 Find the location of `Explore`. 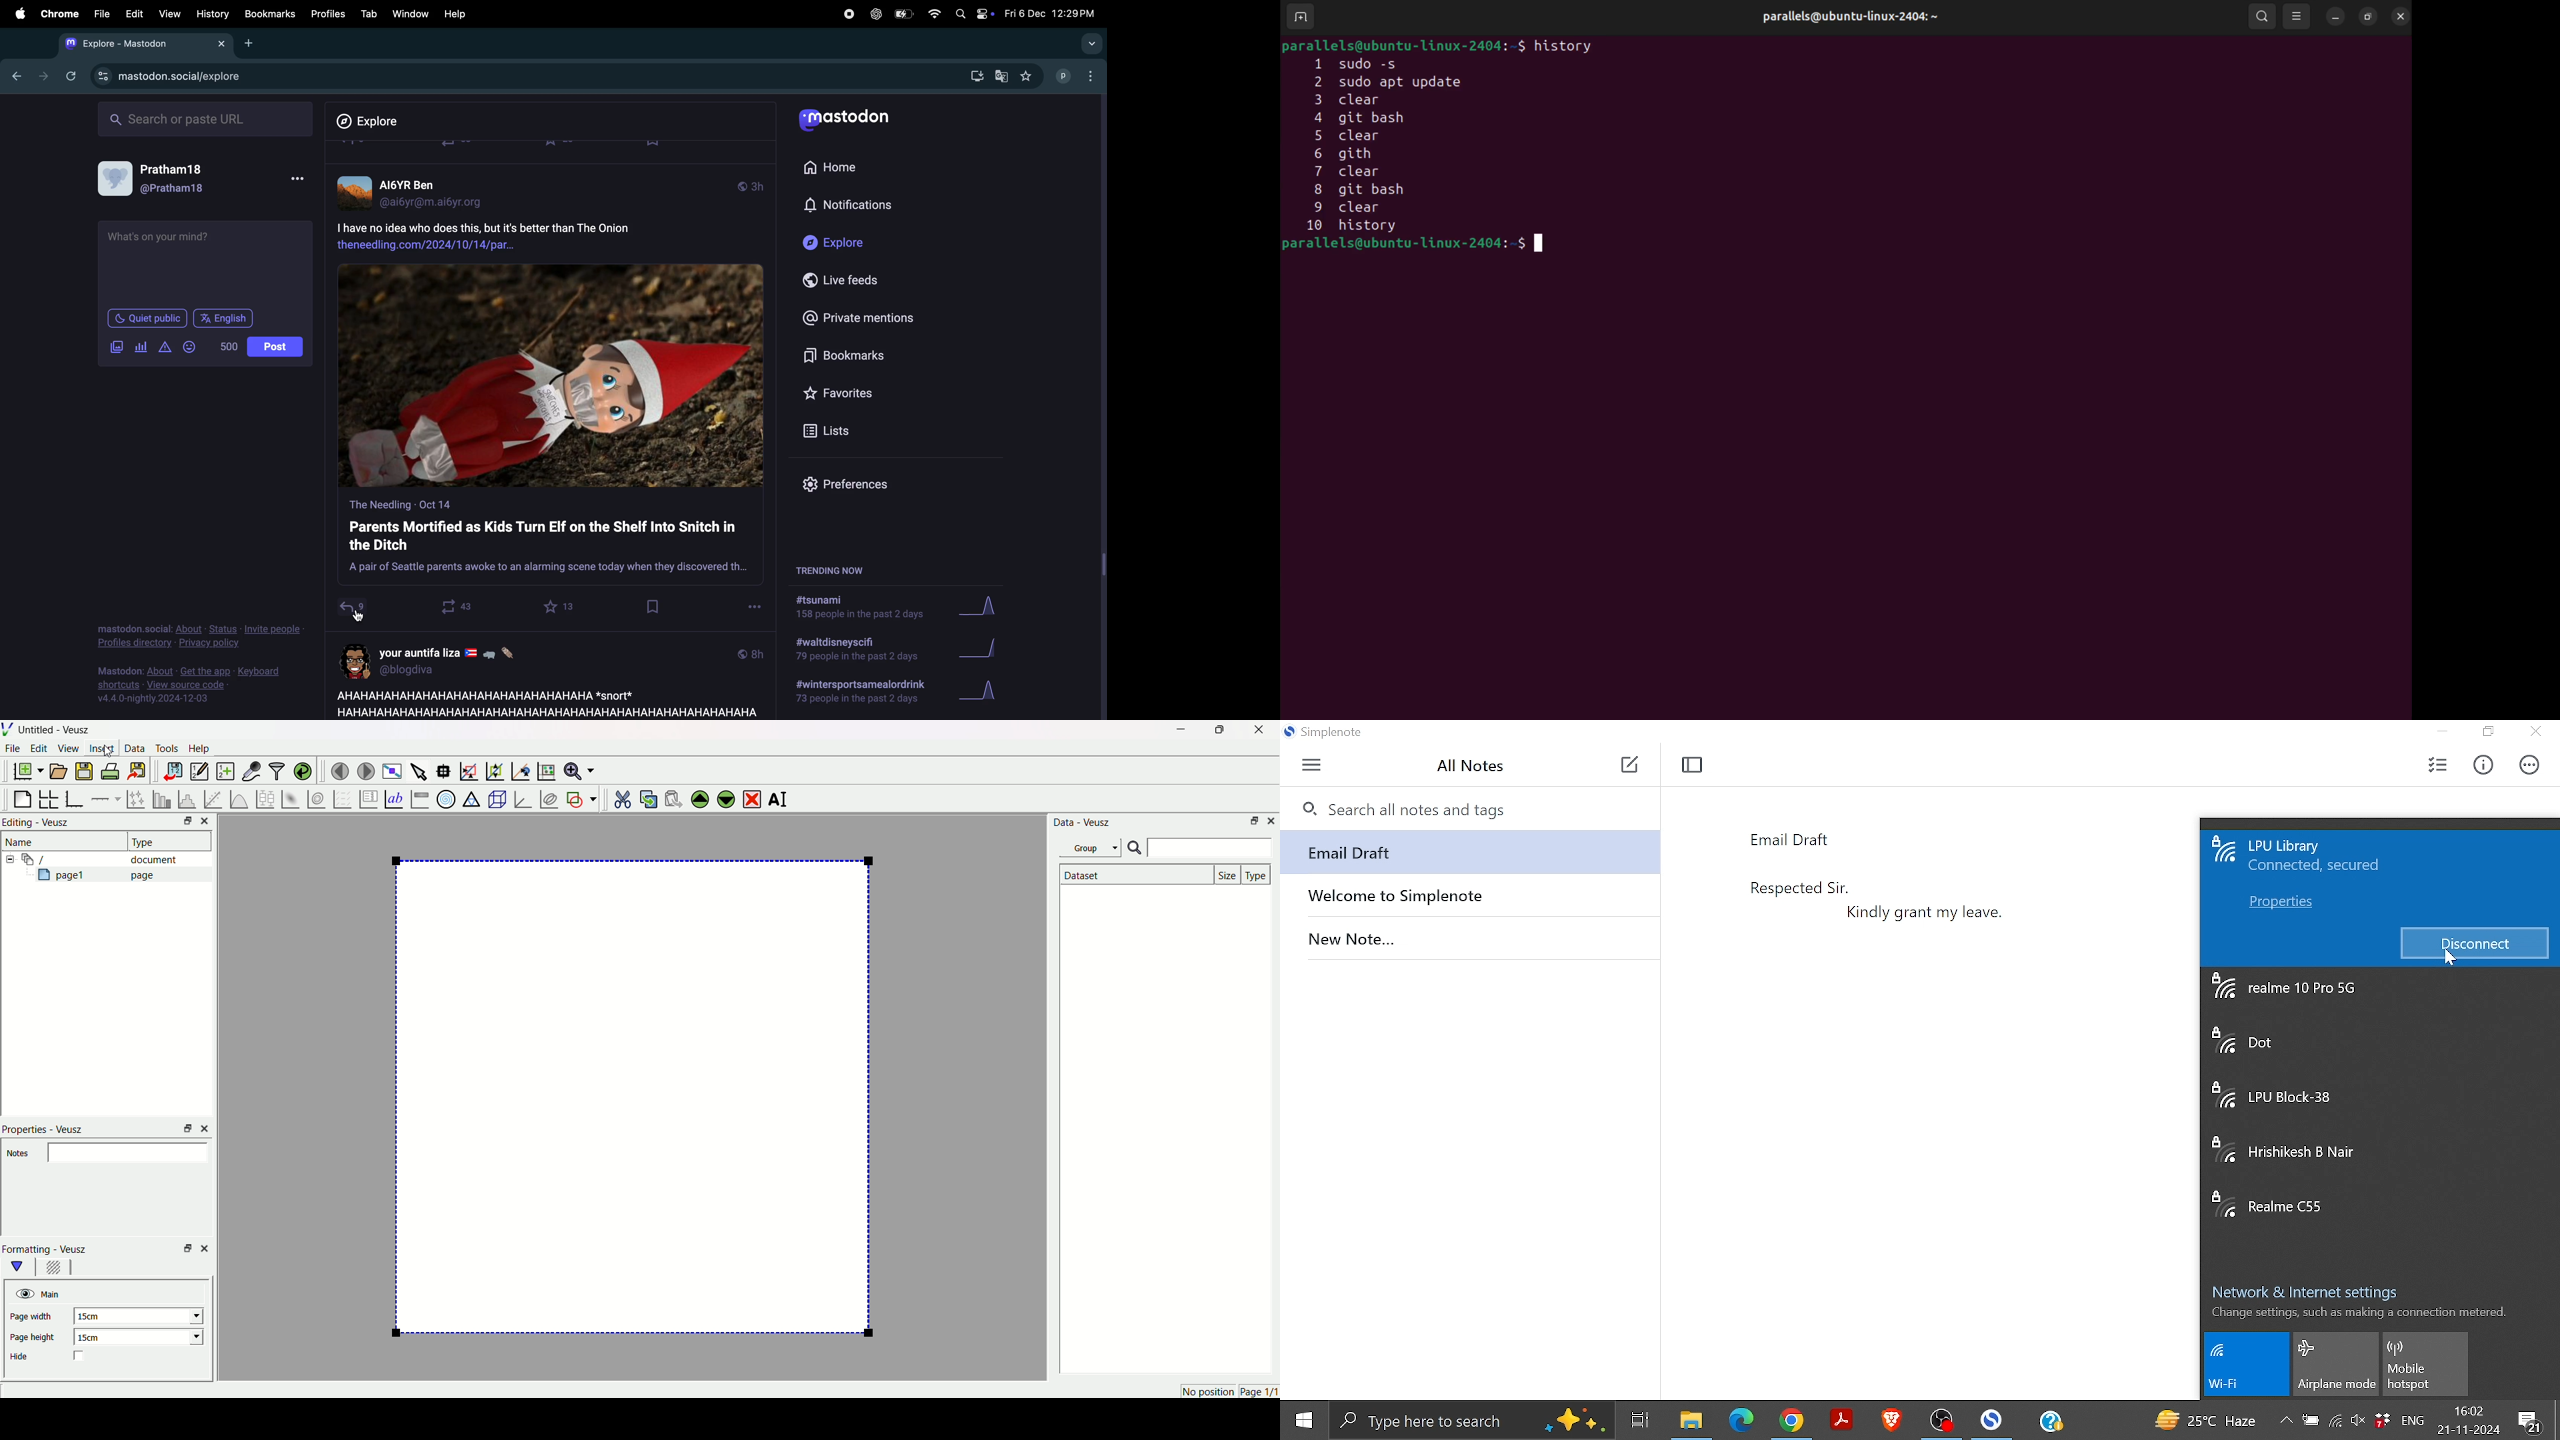

Explore is located at coordinates (839, 243).